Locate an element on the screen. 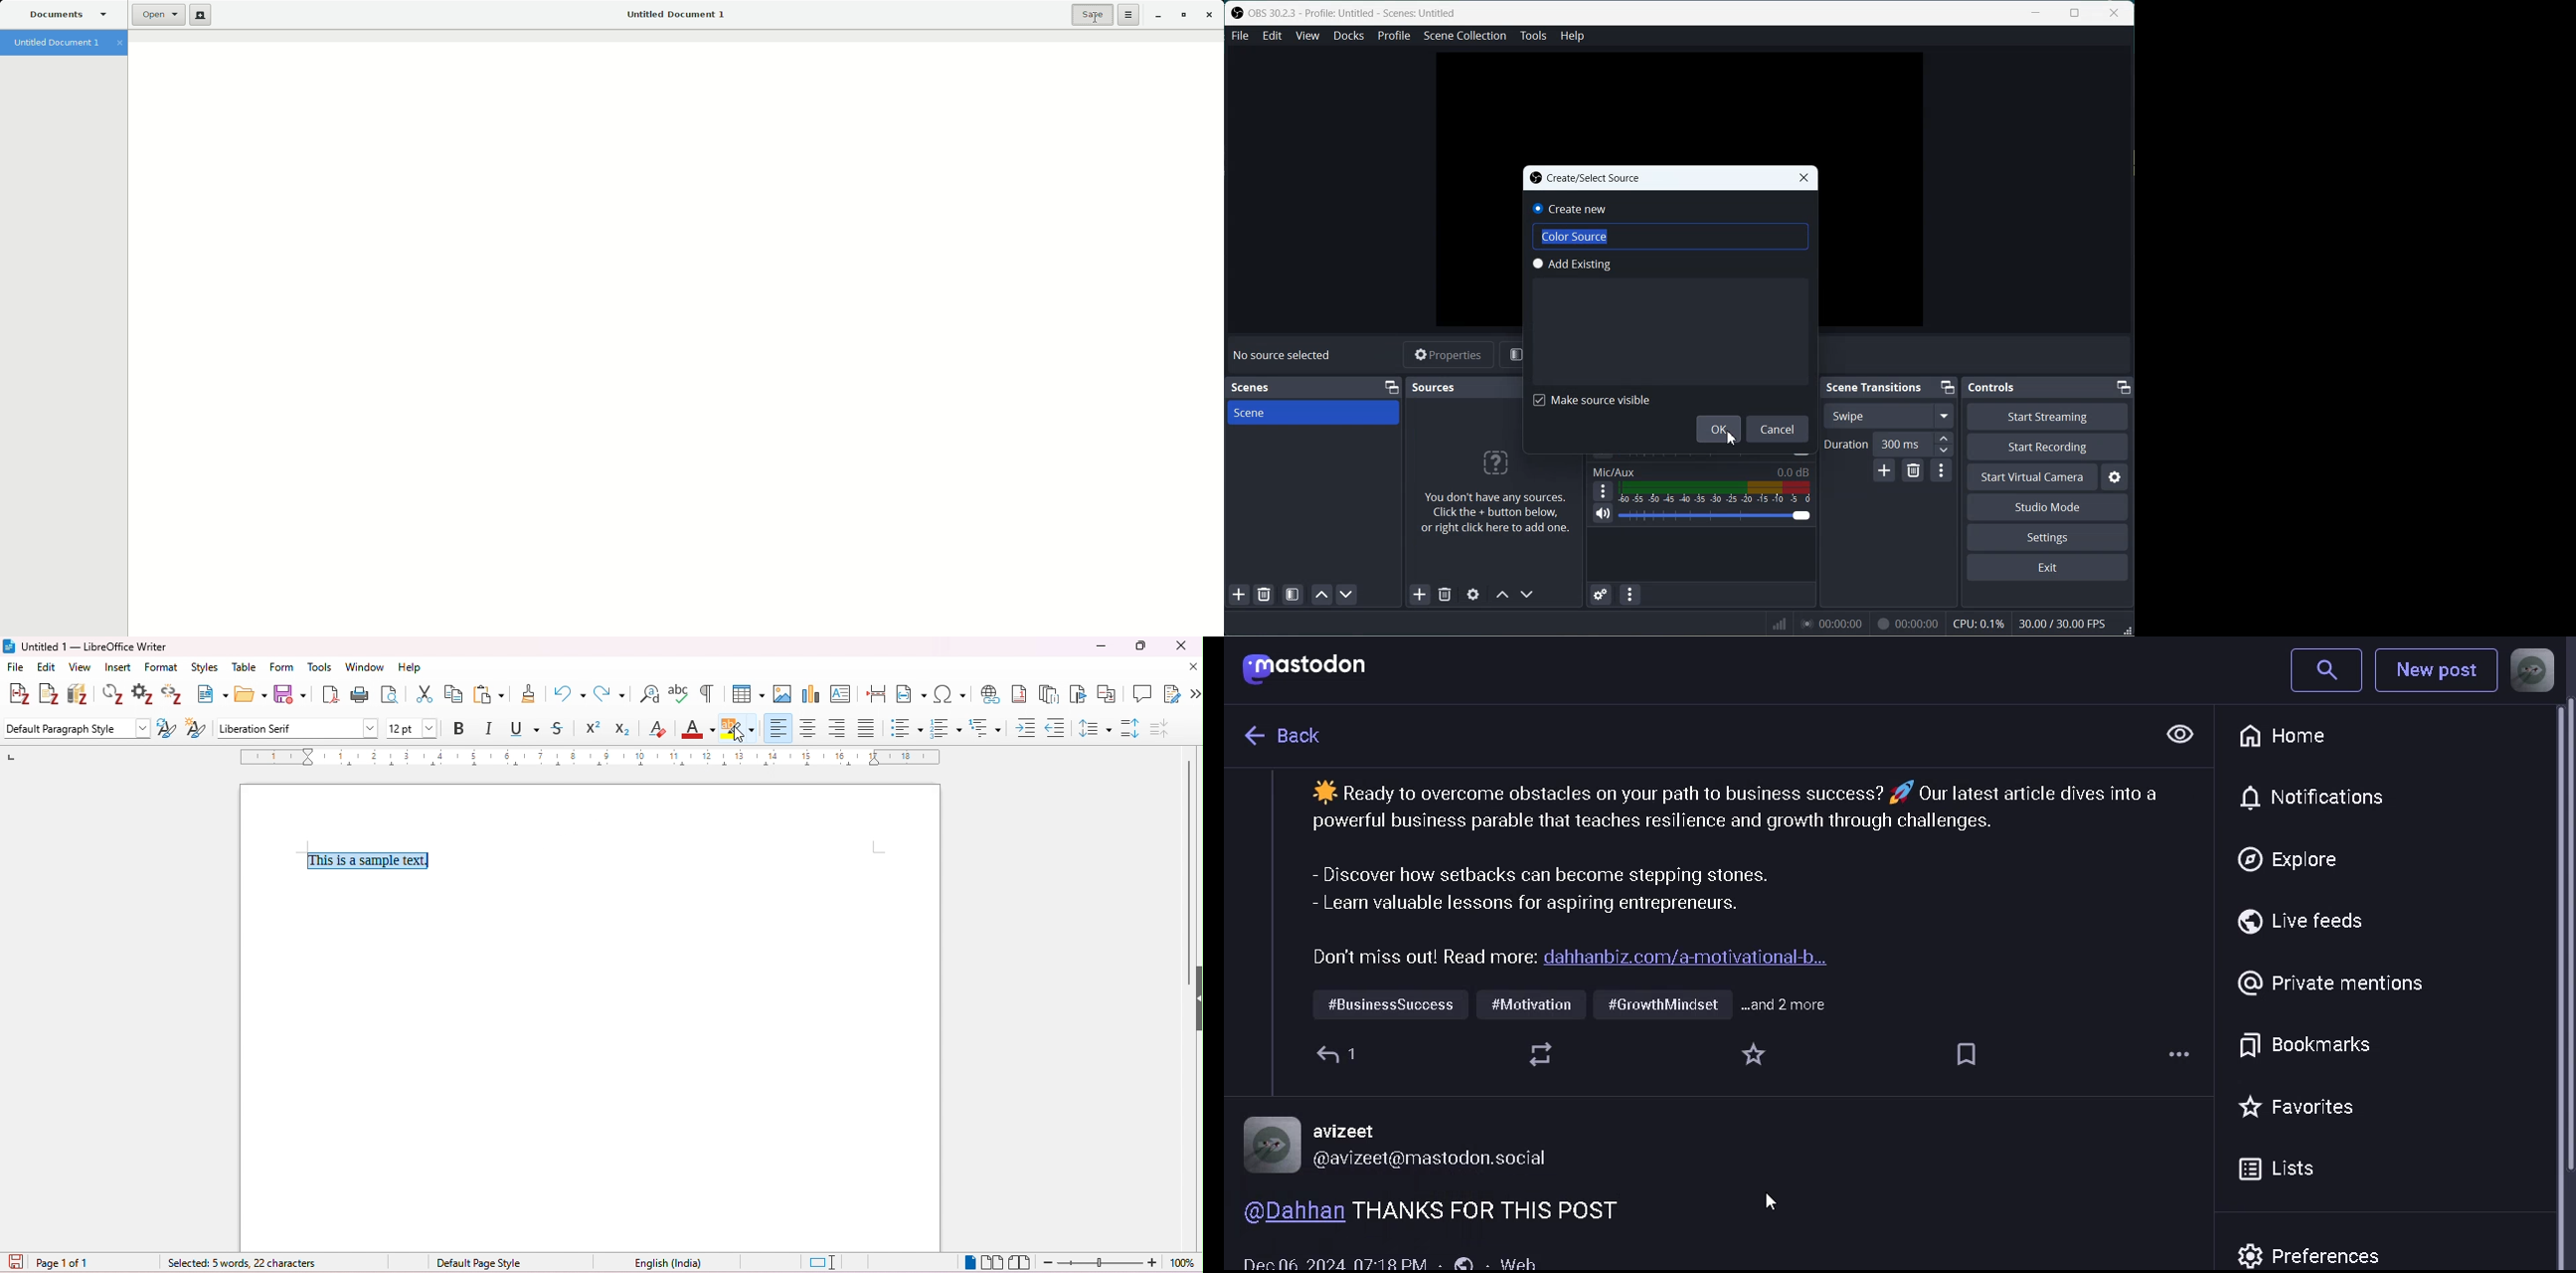 Image resolution: width=2576 pixels, height=1288 pixels. Open Source Properties is located at coordinates (1473, 593).